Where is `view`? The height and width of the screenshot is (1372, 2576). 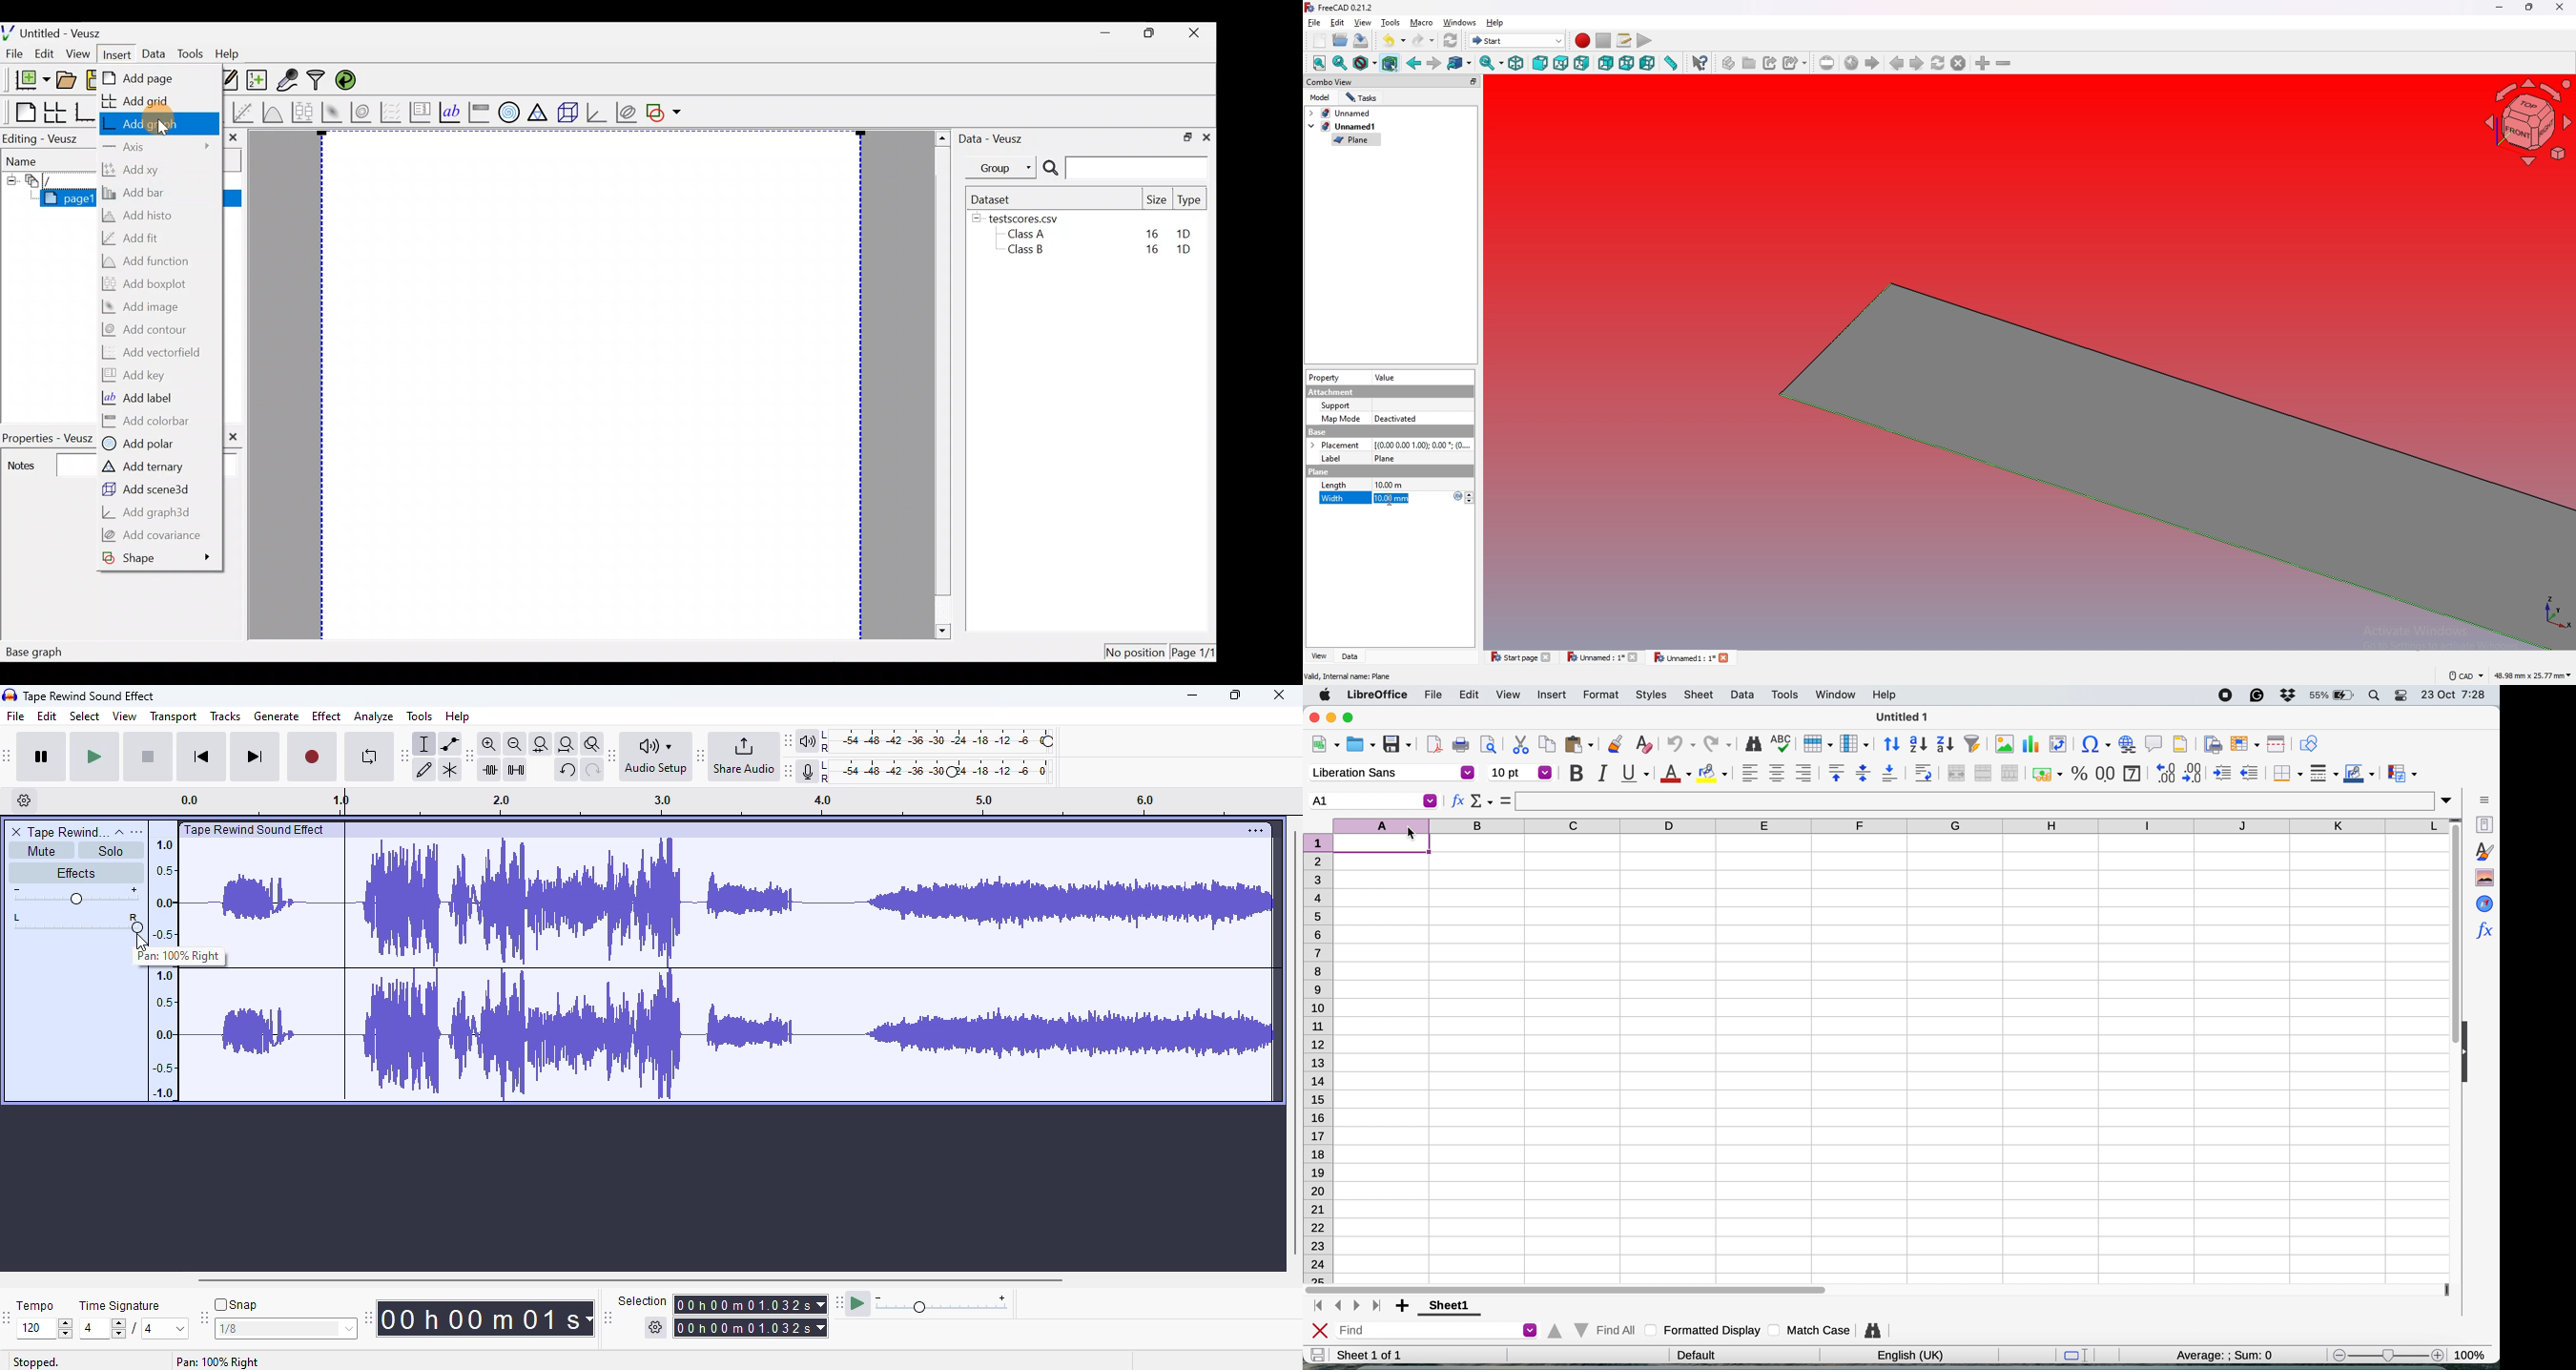
view is located at coordinates (1363, 22).